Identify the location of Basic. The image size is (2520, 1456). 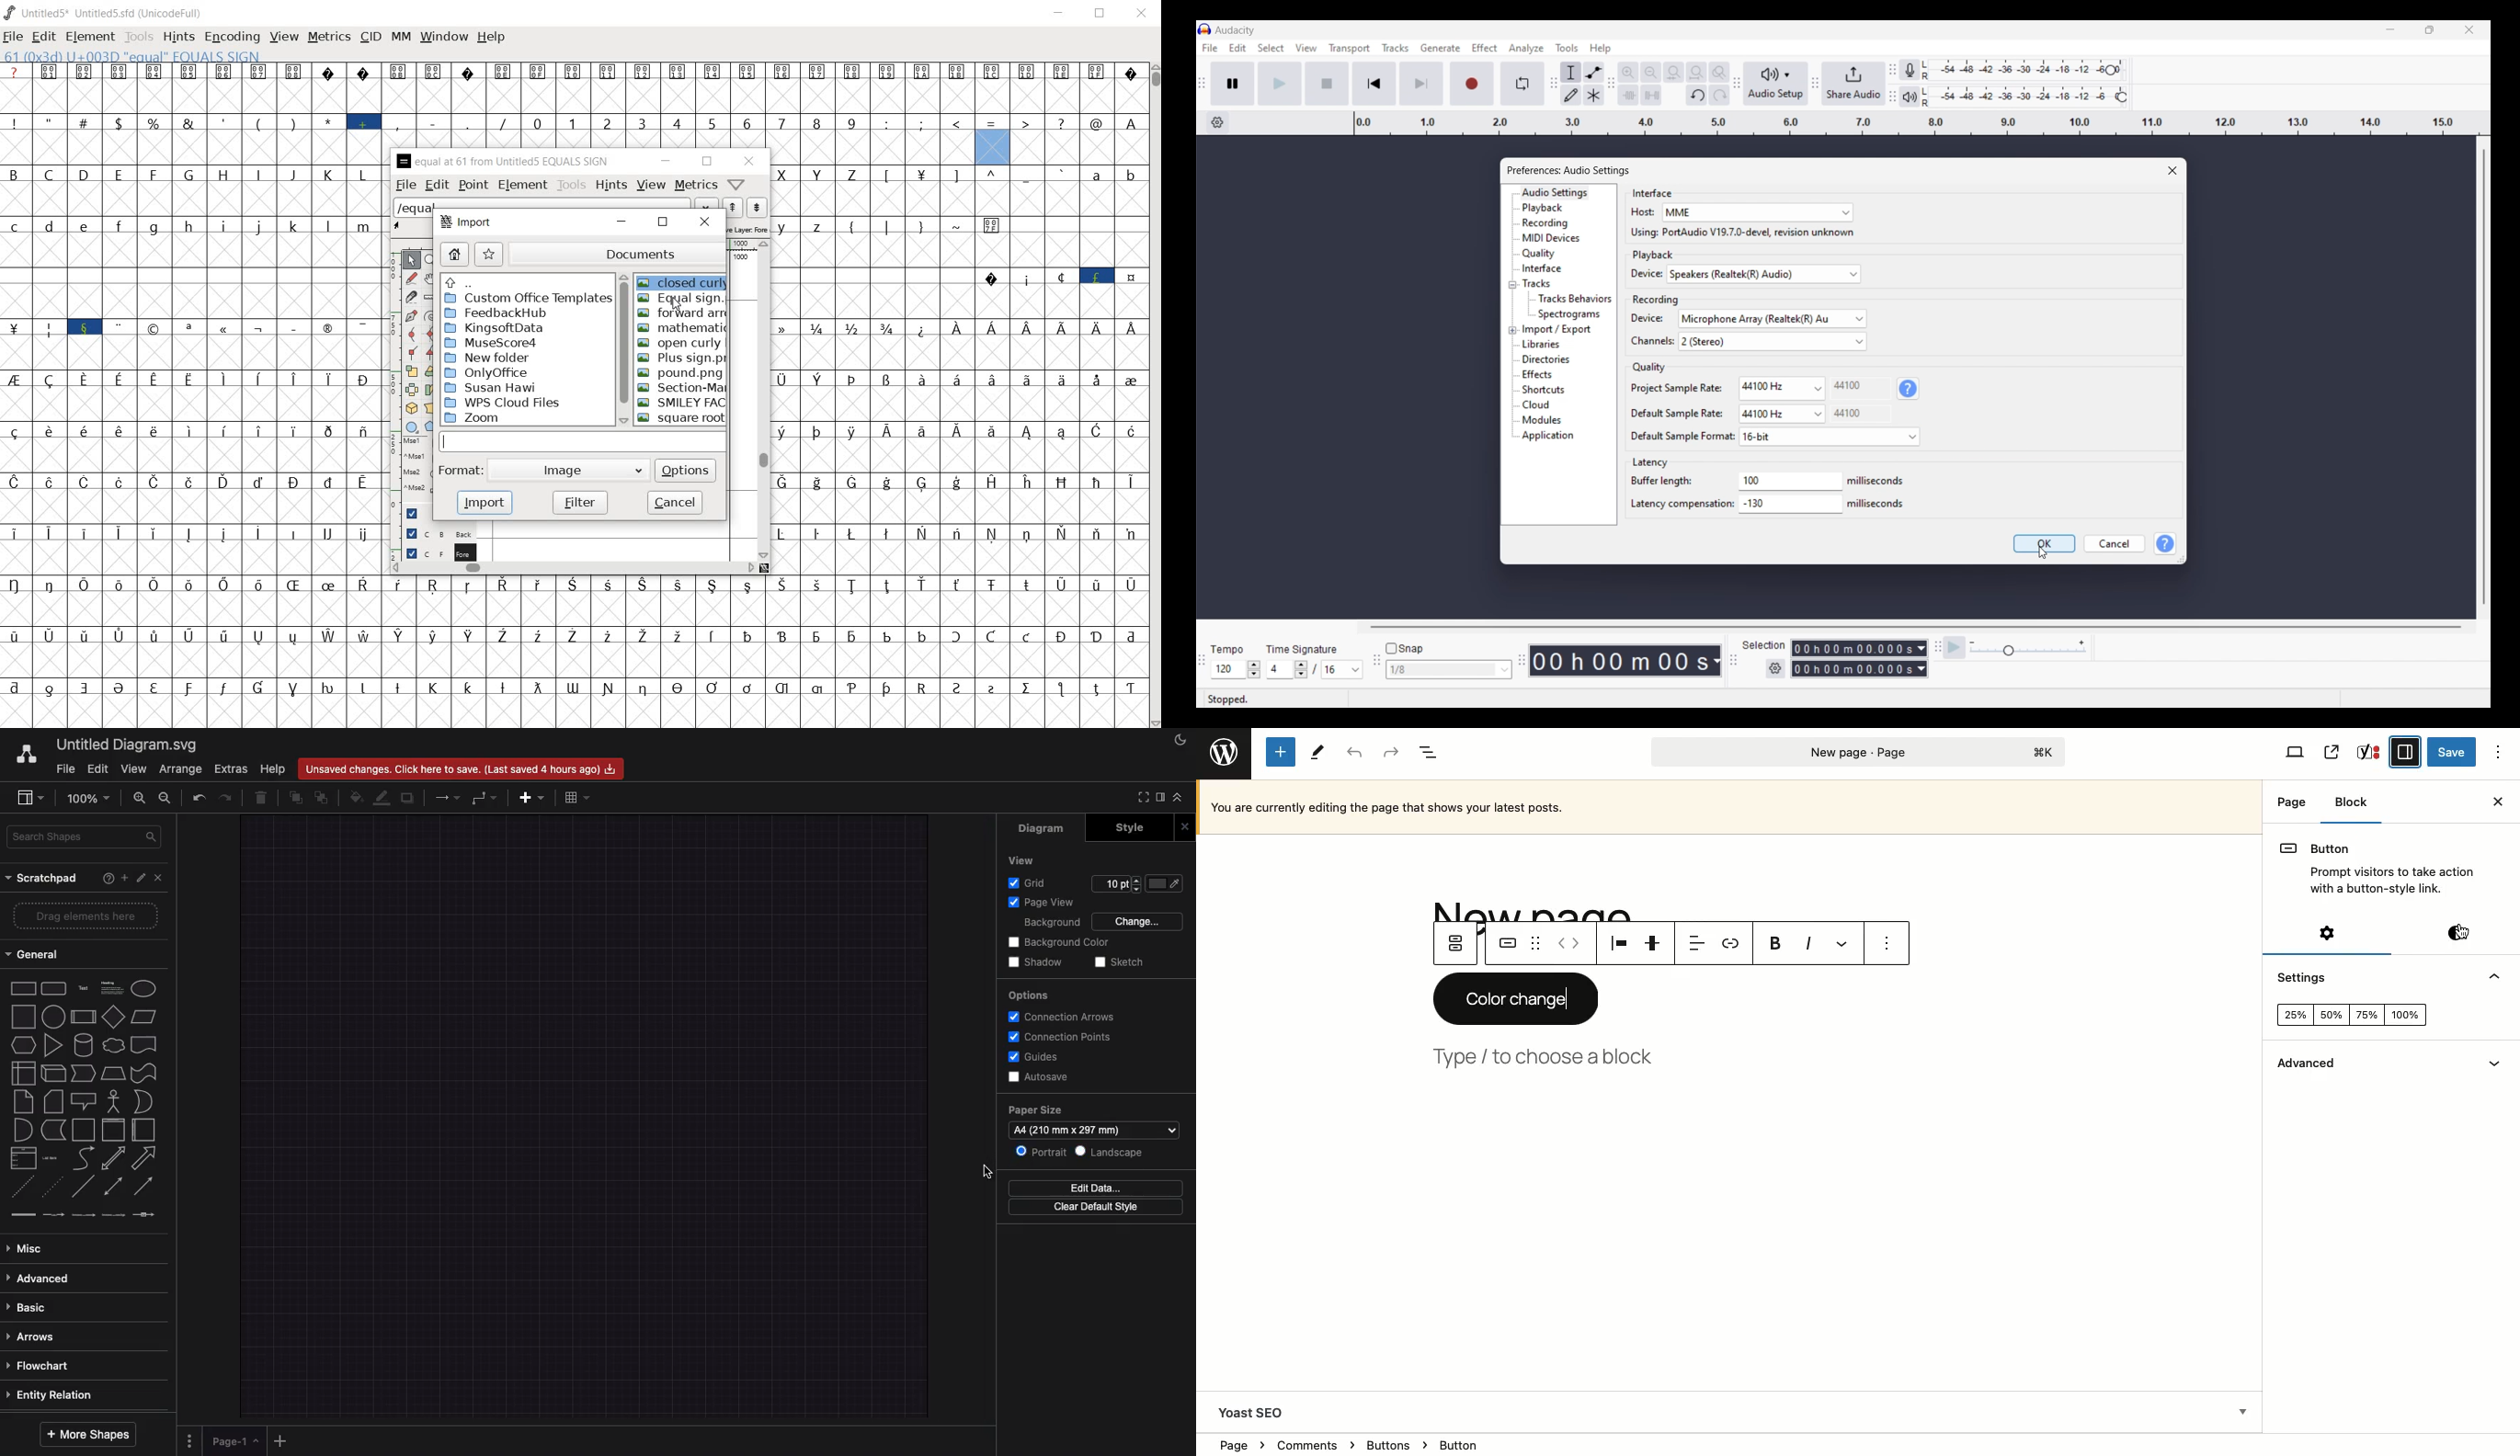
(27, 1308).